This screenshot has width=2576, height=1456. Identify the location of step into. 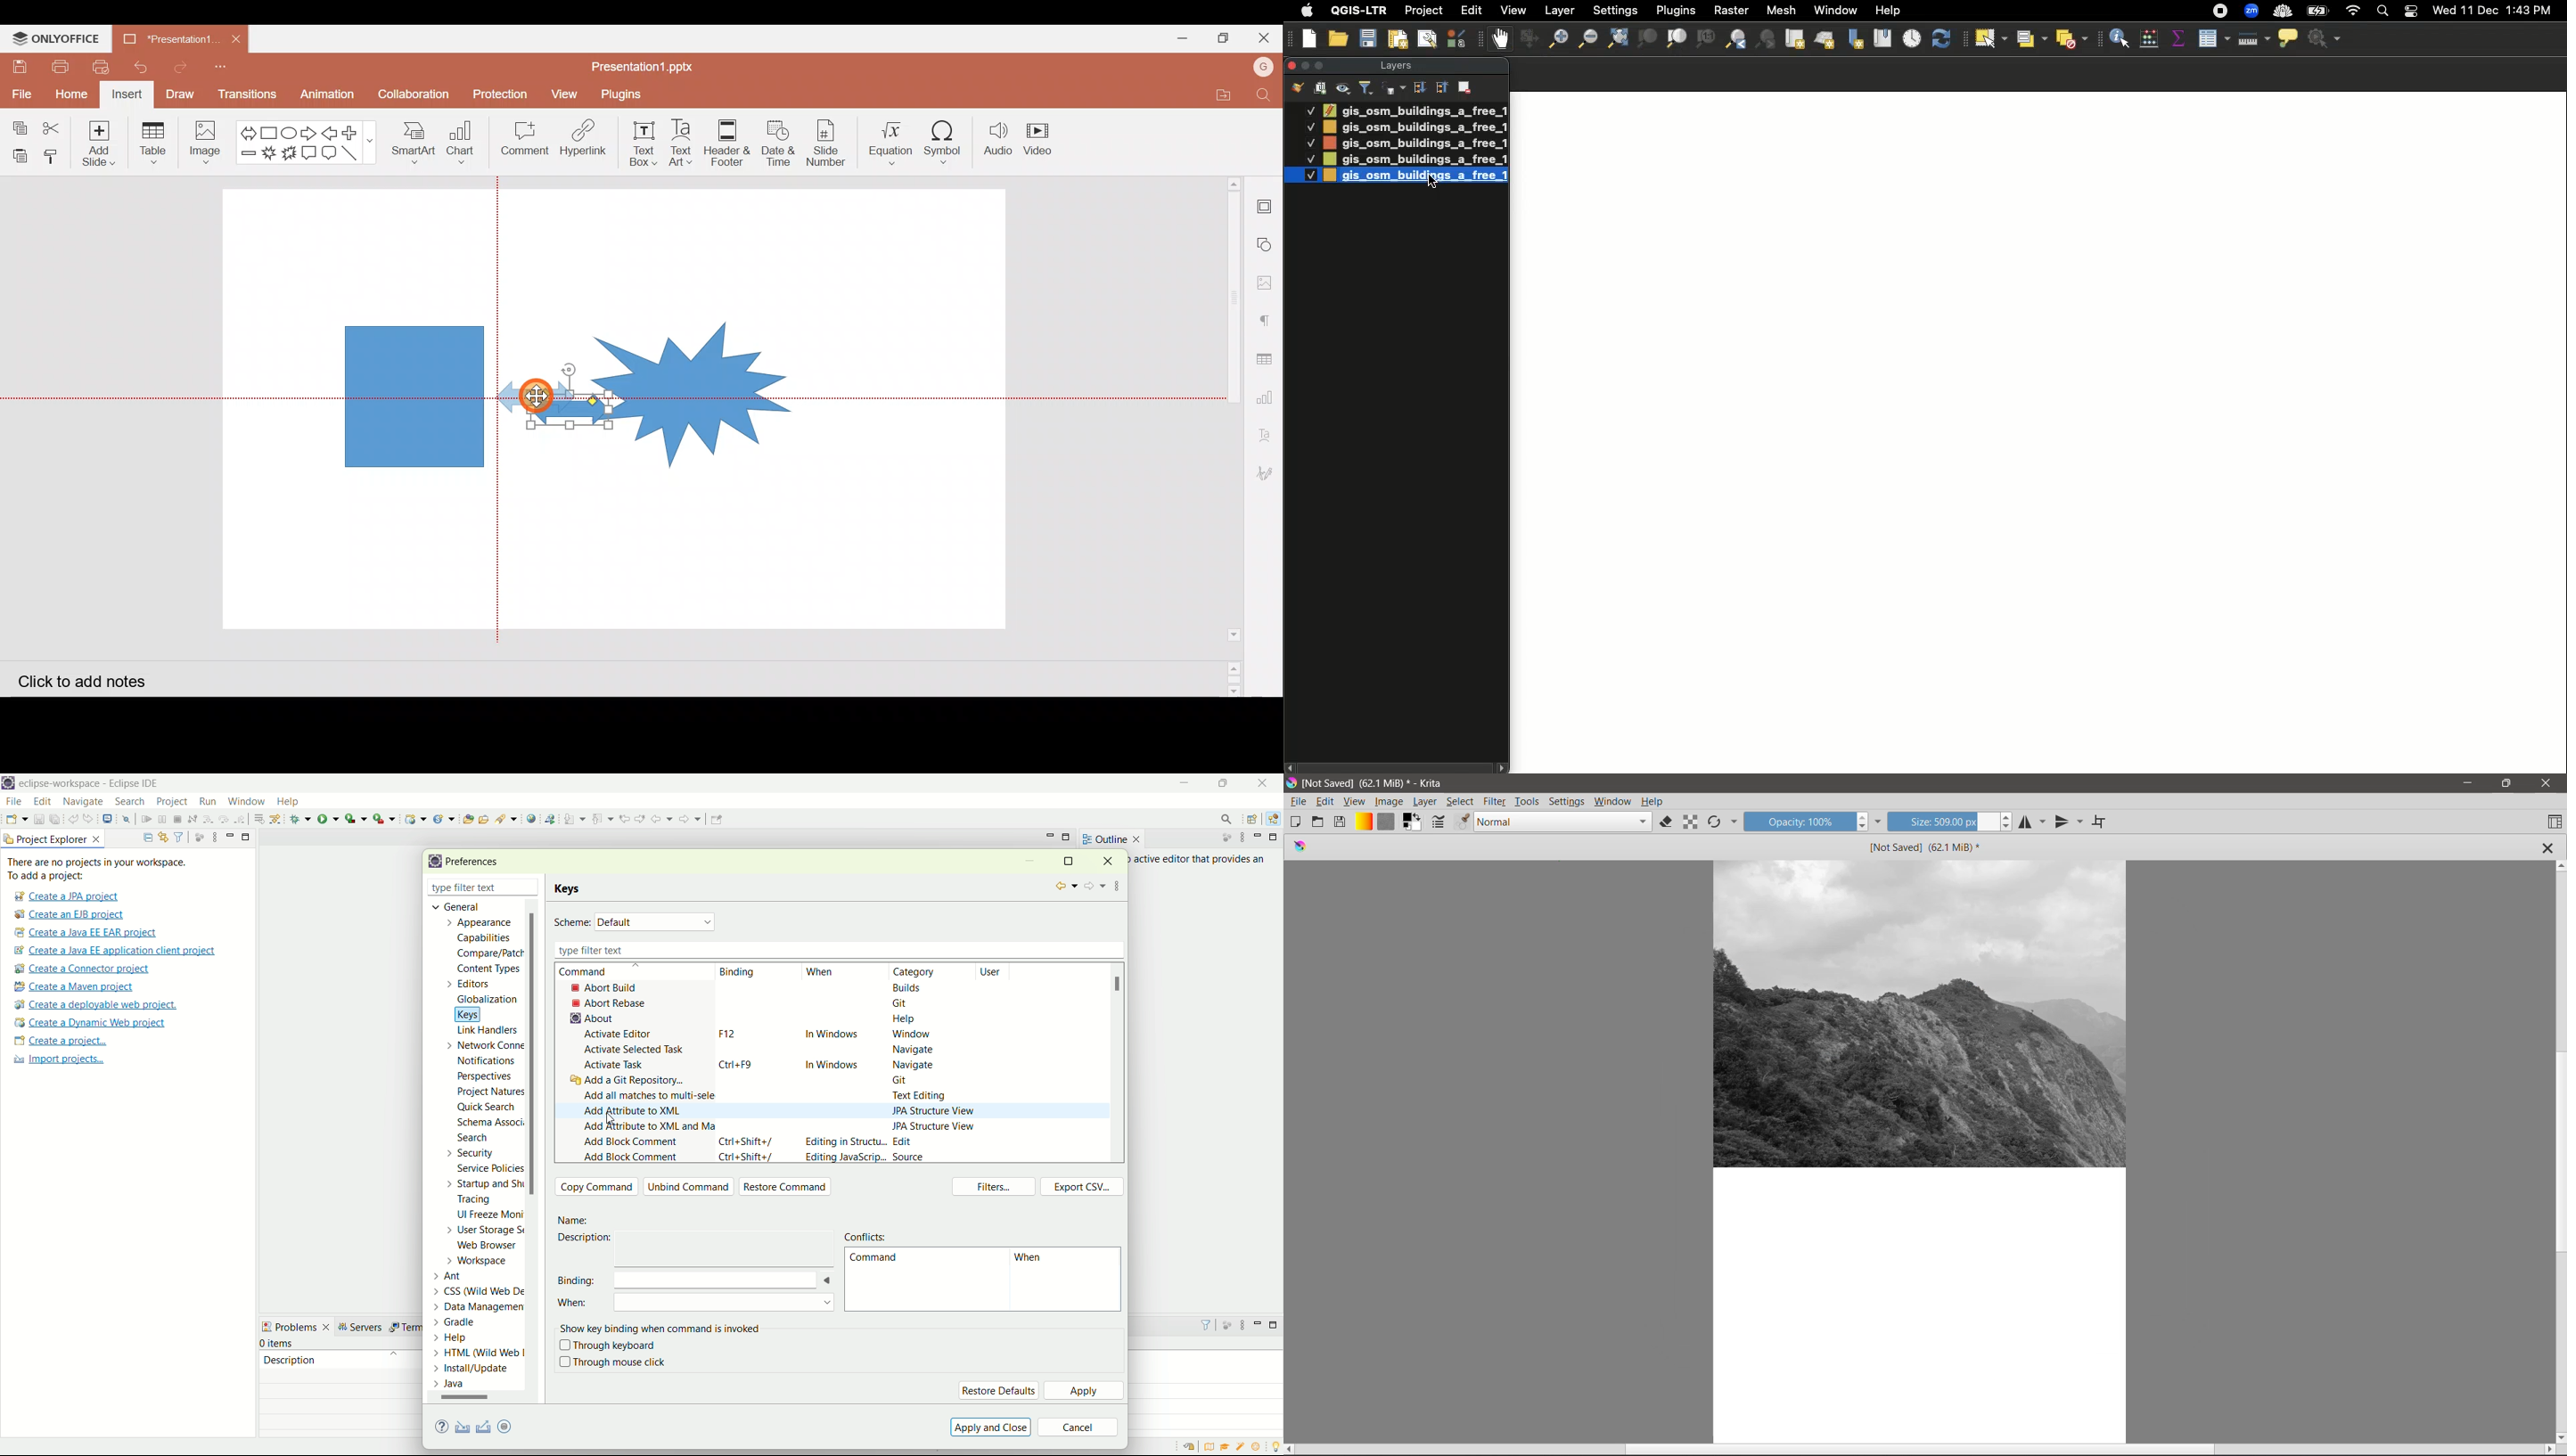
(208, 818).